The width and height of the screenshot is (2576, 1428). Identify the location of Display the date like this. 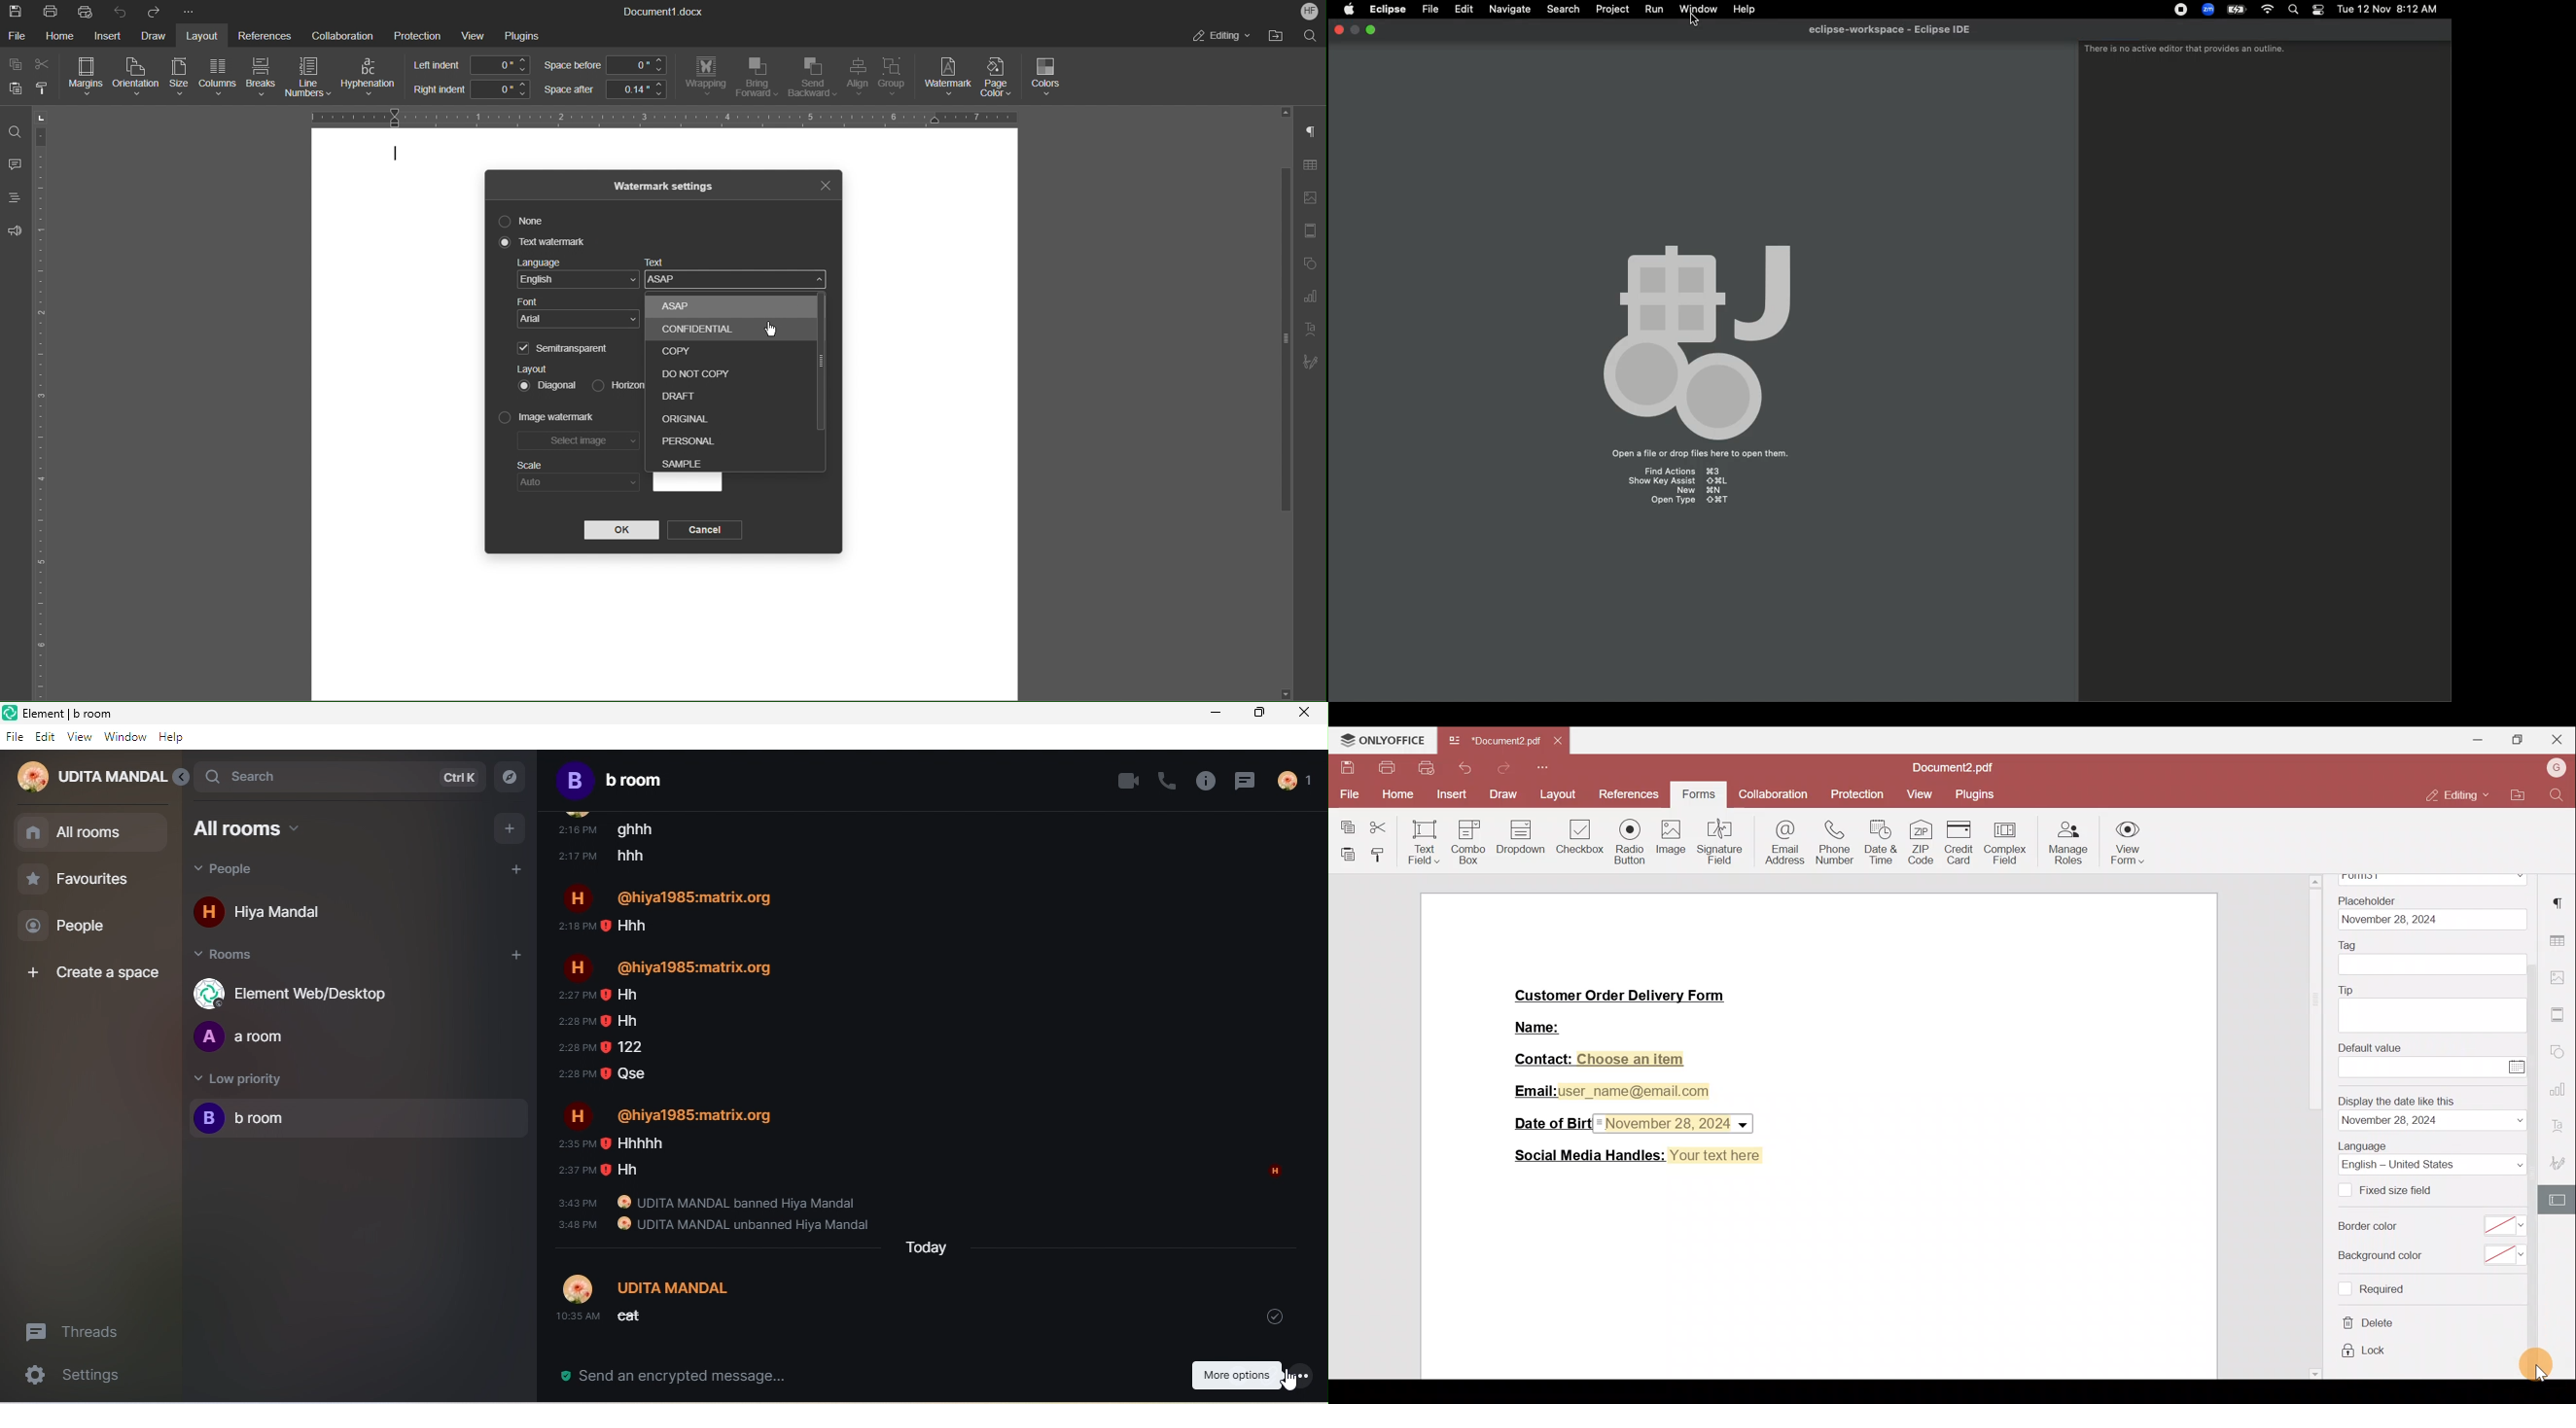
(2398, 1100).